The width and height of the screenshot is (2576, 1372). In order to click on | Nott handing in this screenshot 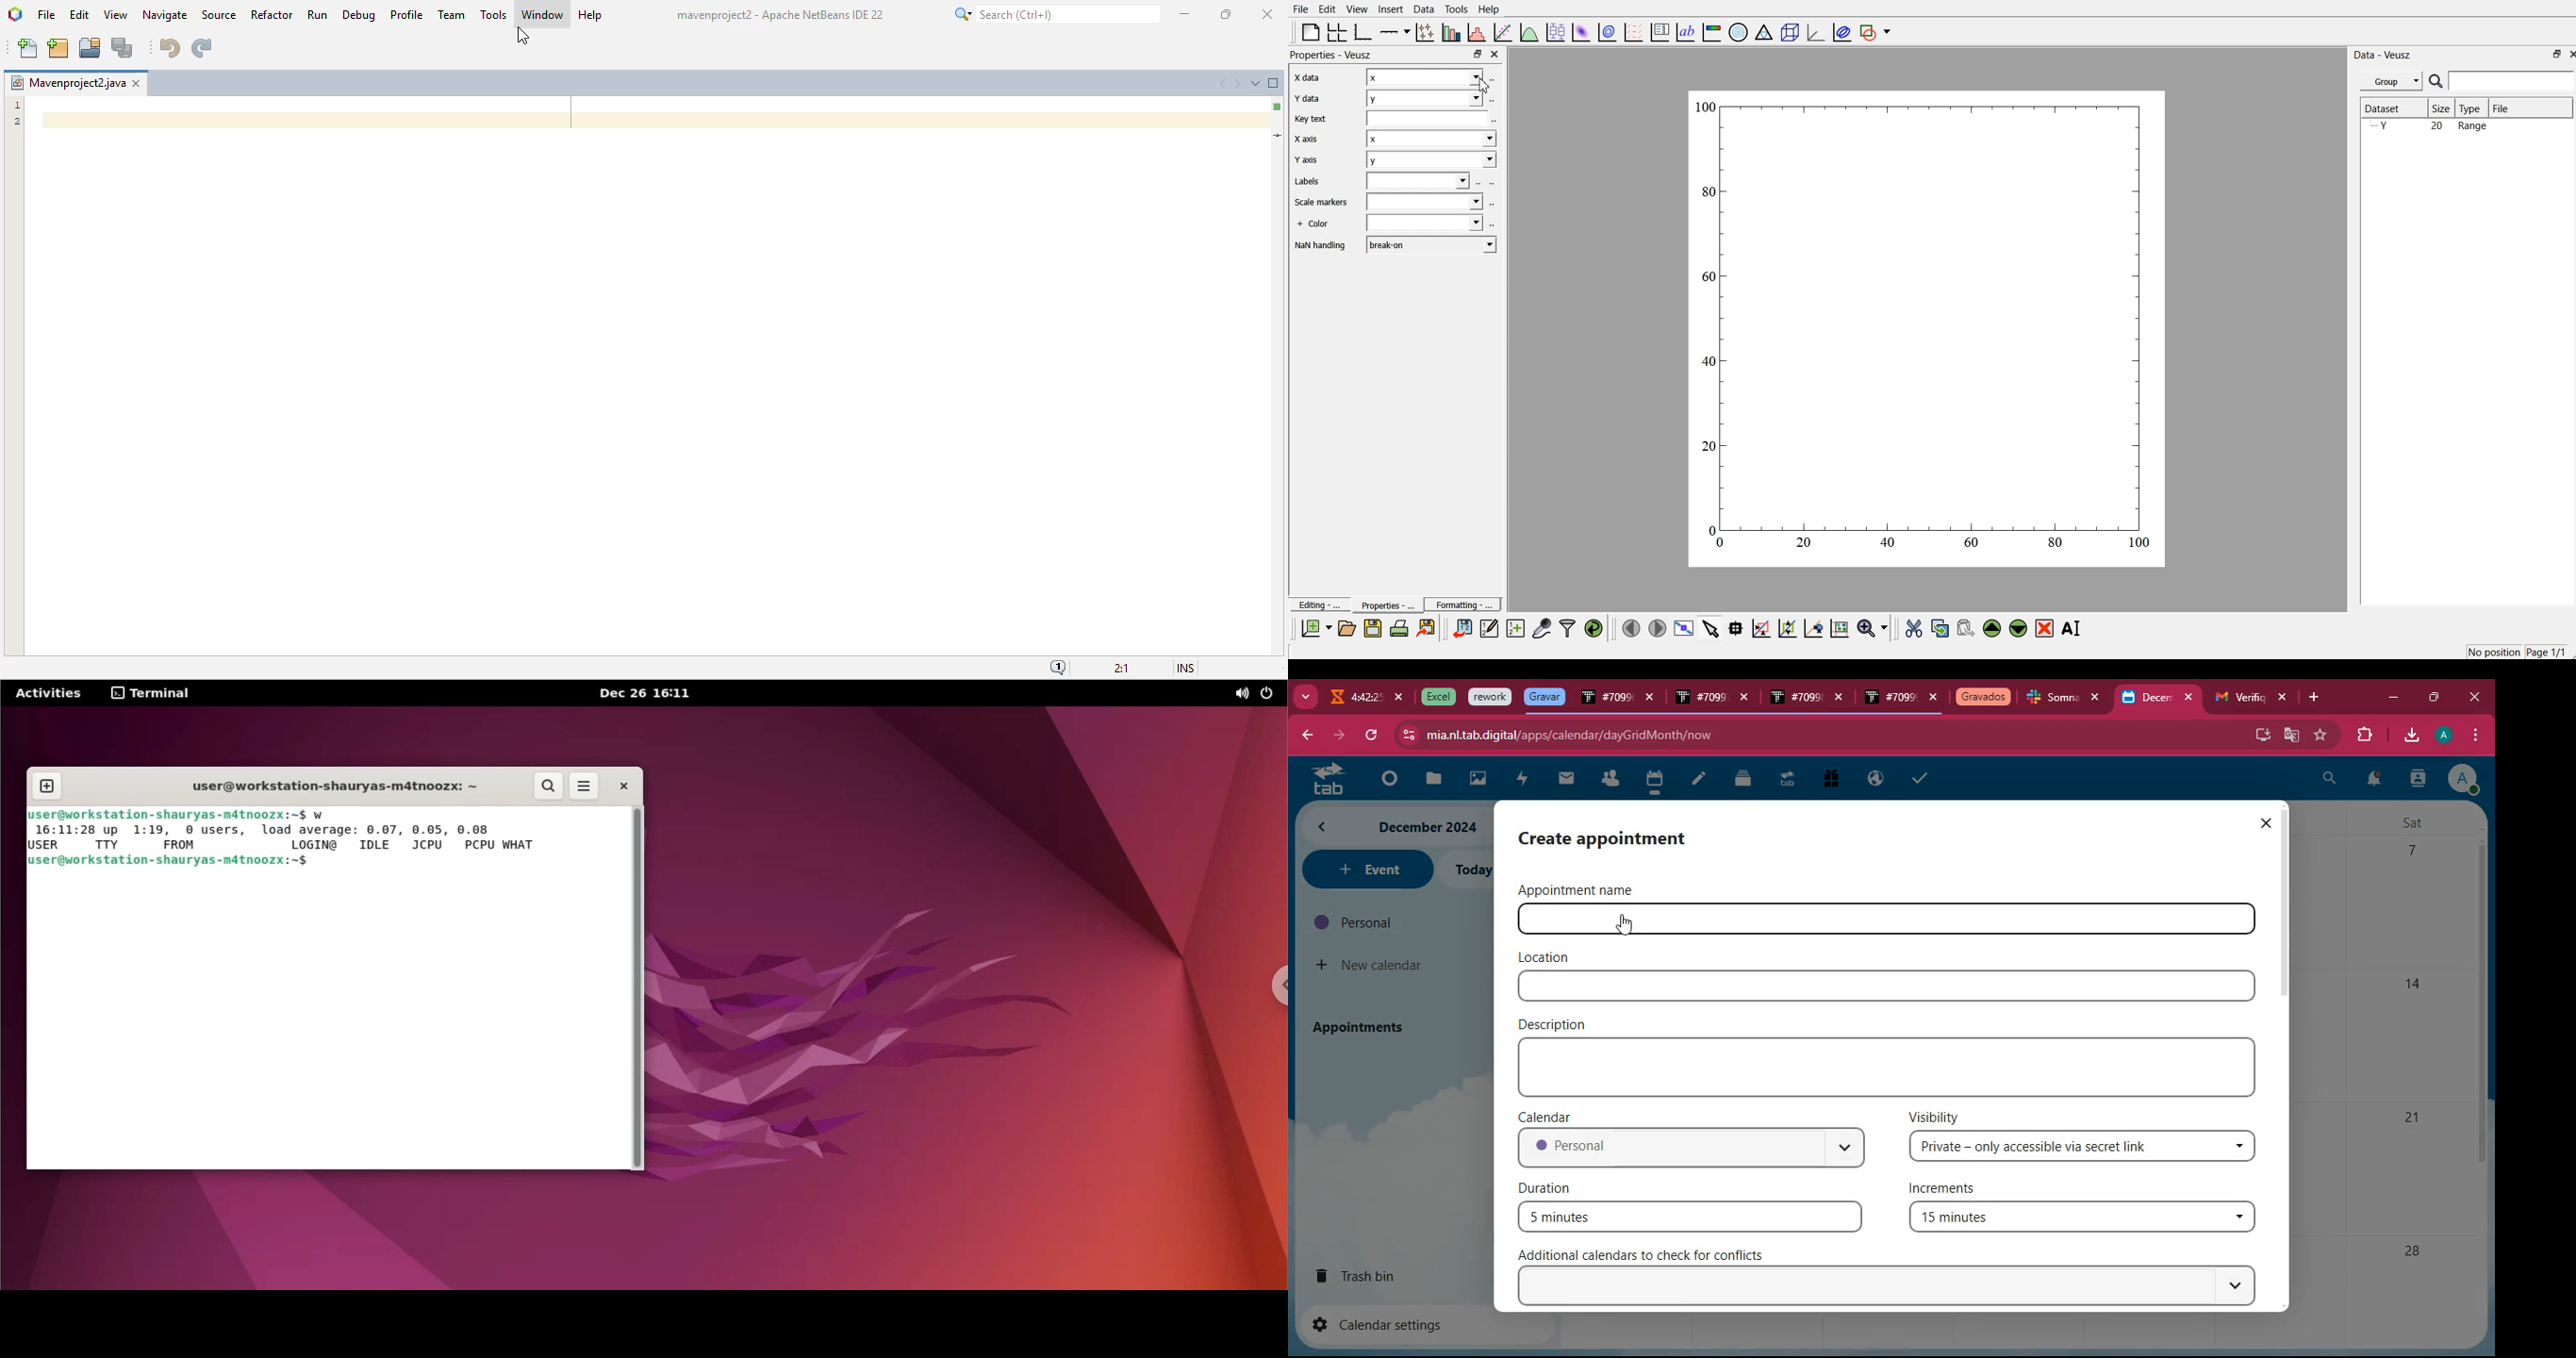, I will do `click(1322, 246)`.